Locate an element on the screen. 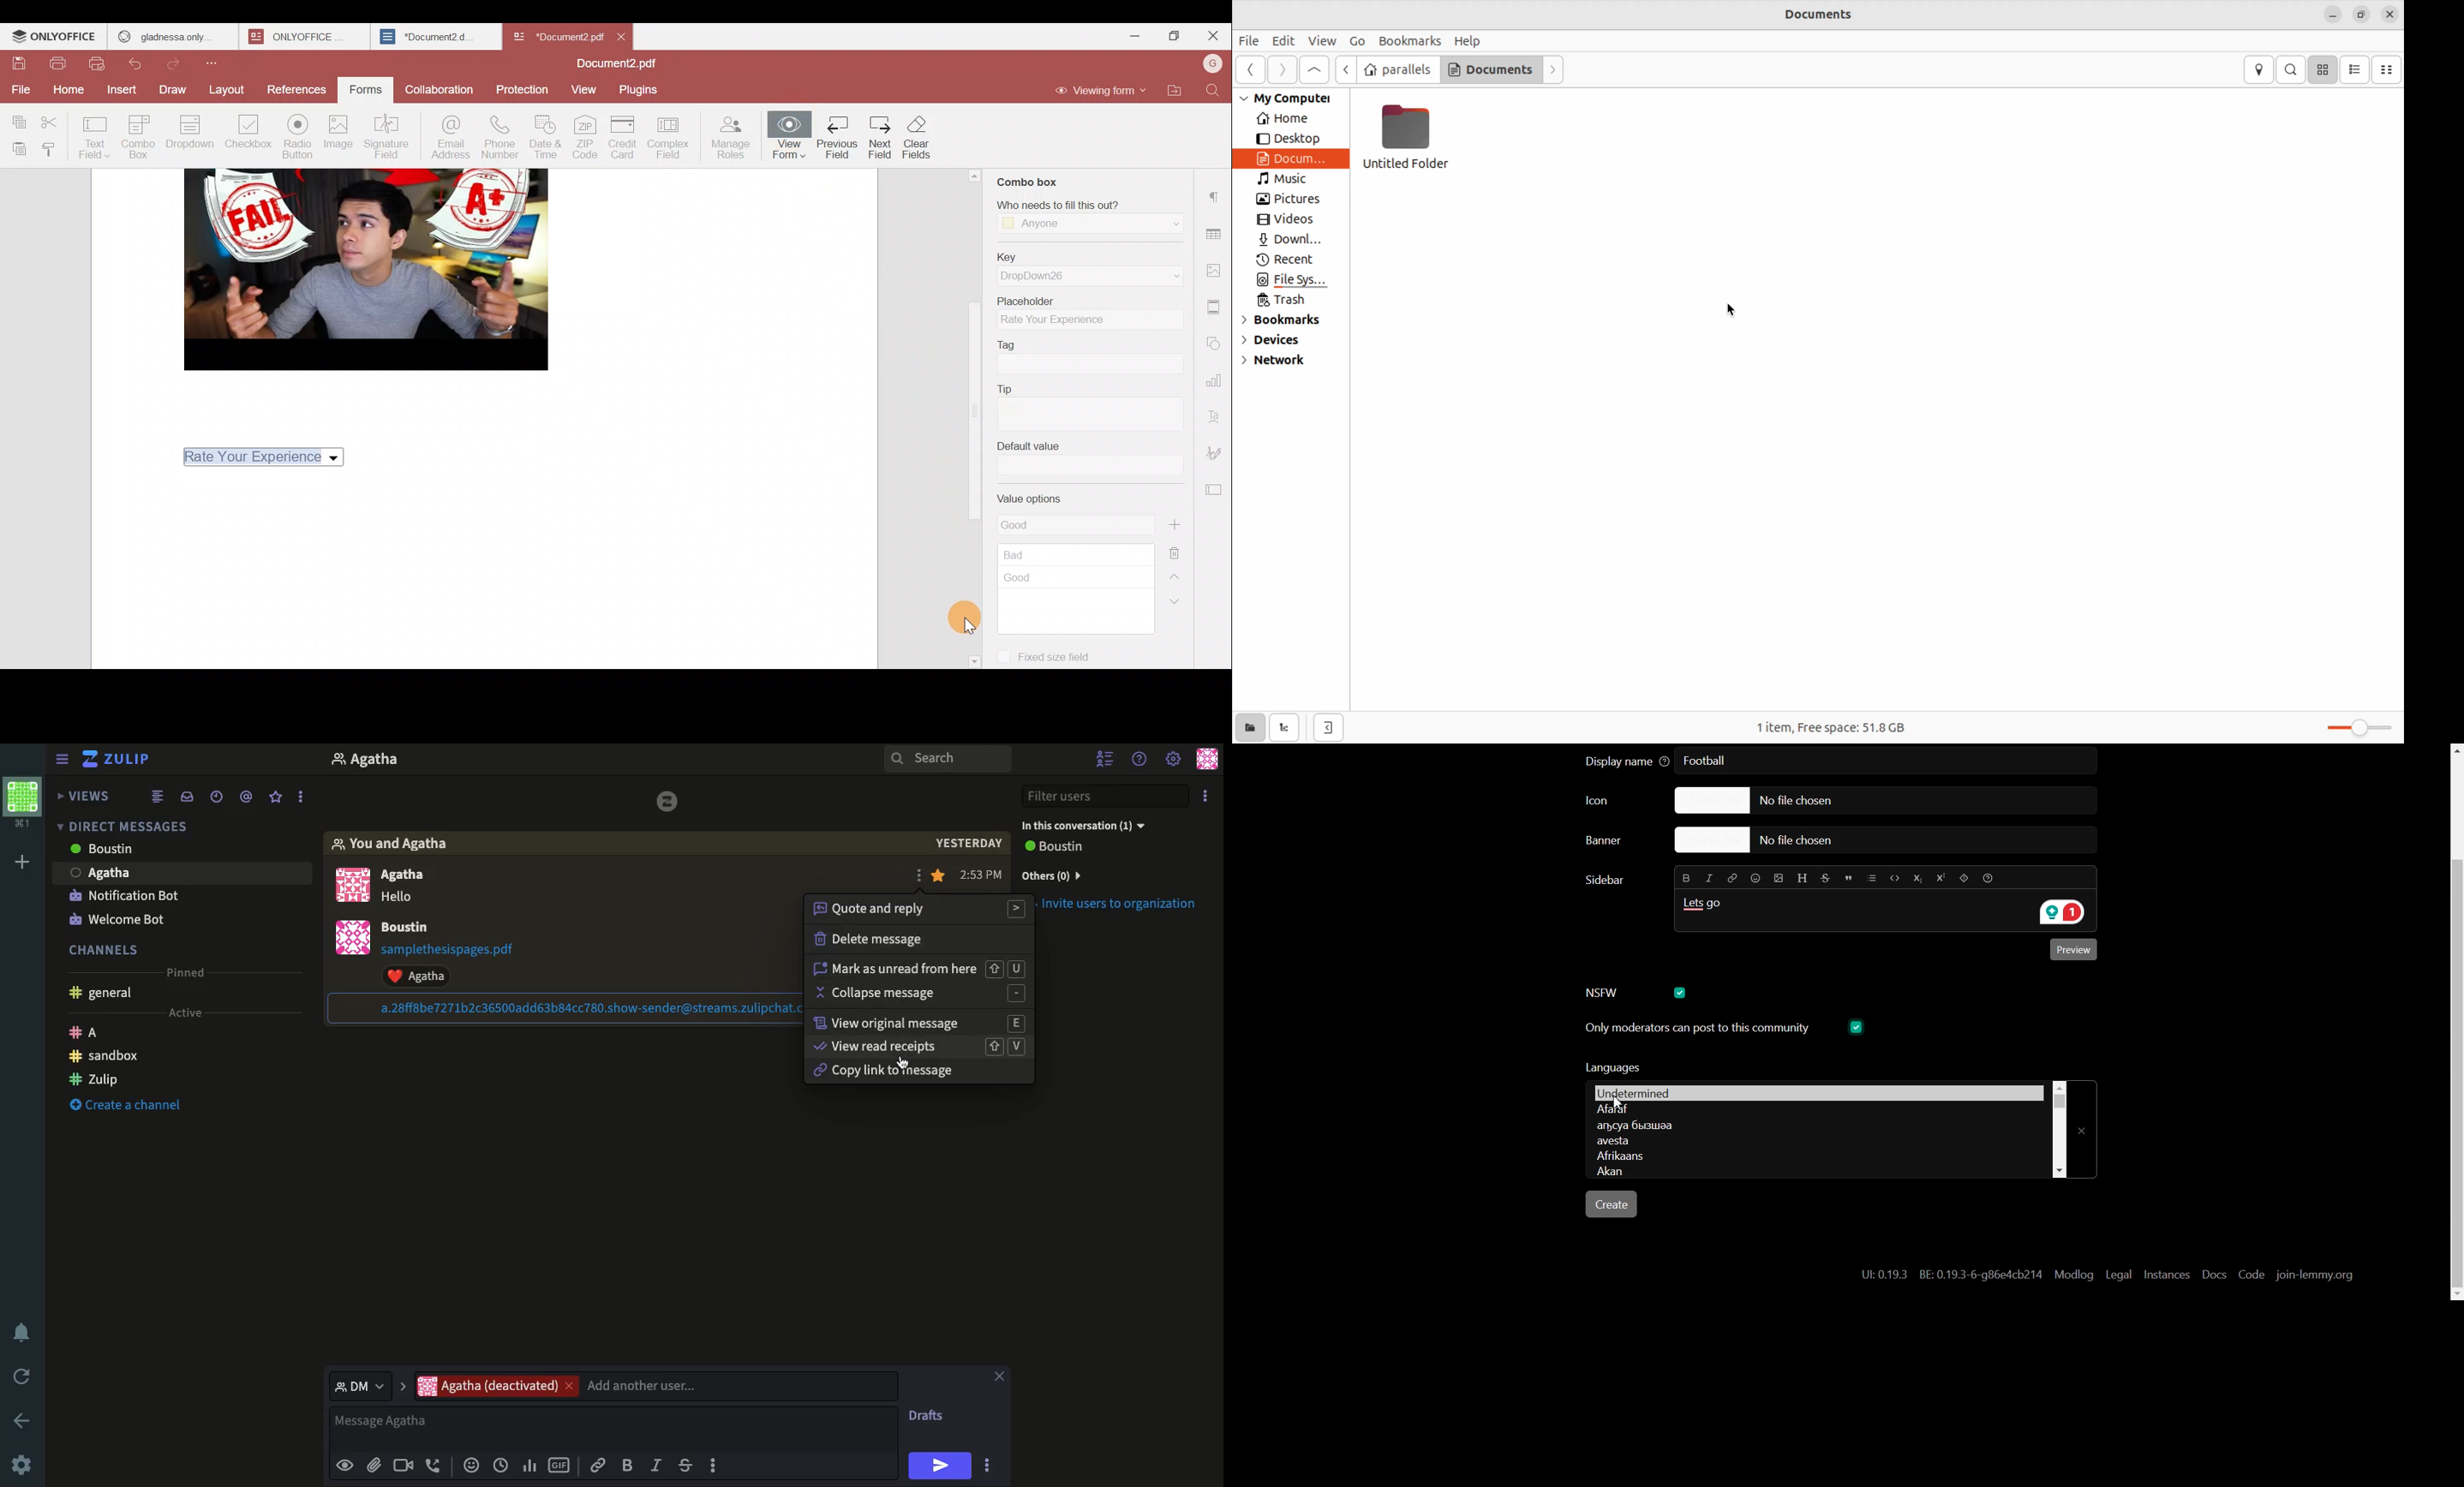 The image size is (2464, 1512). Fixed size field is located at coordinates (1046, 654).